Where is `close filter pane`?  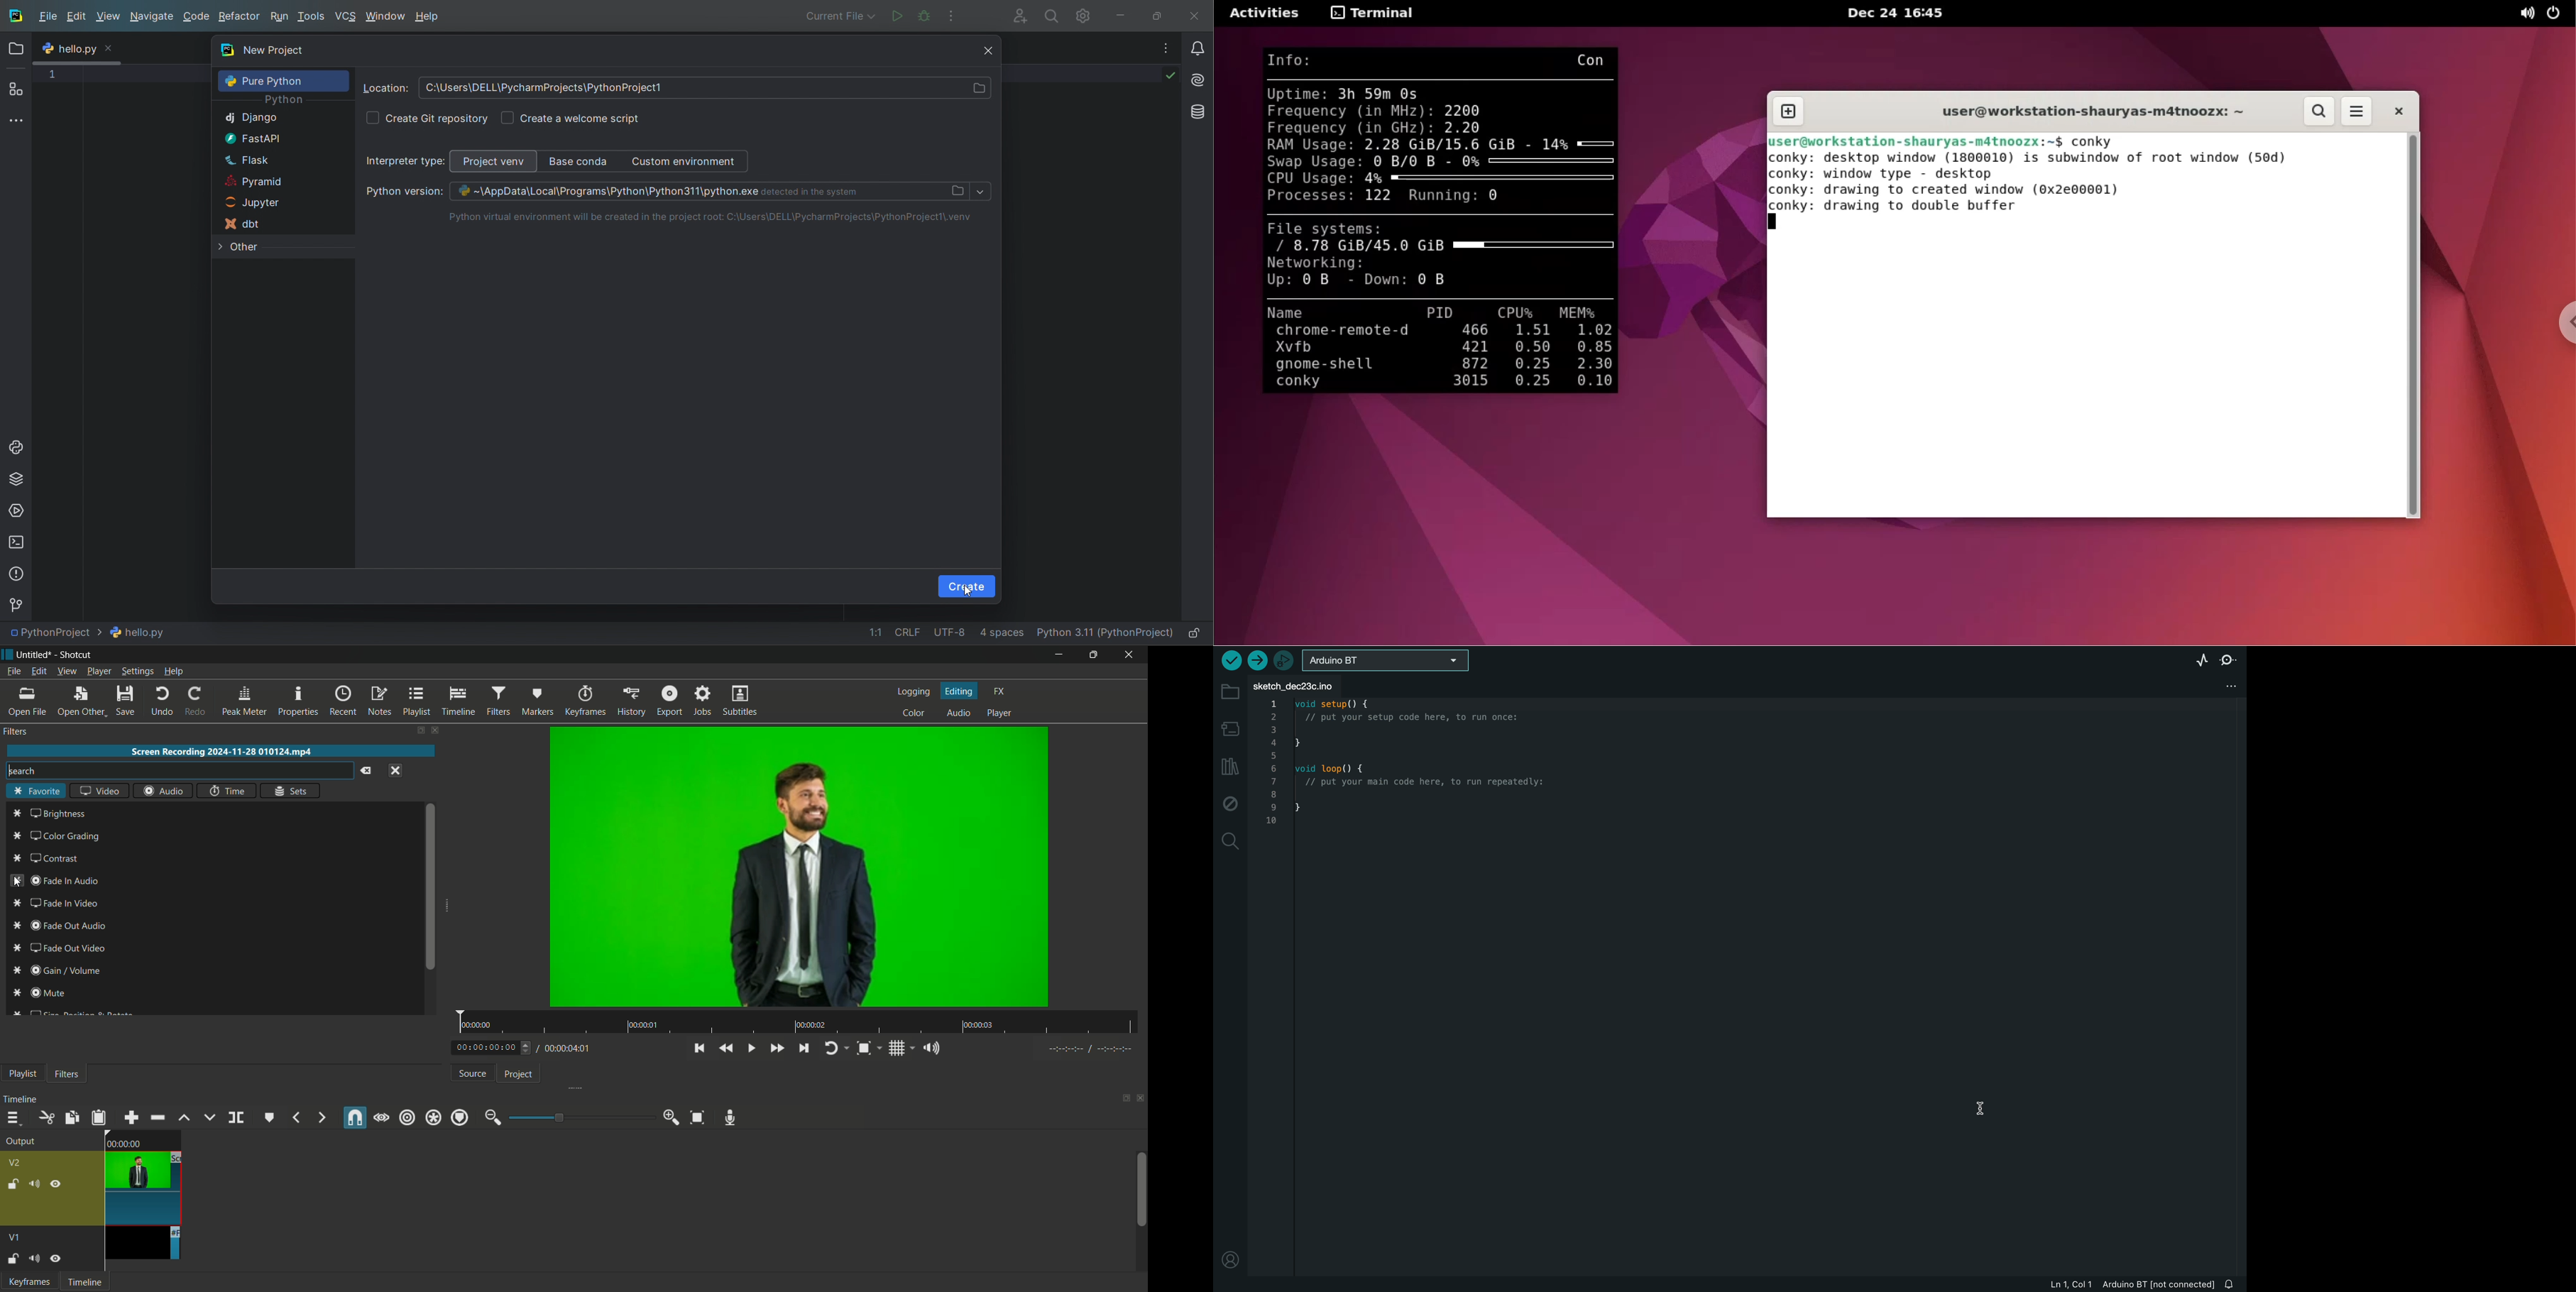 close filter pane is located at coordinates (438, 731).